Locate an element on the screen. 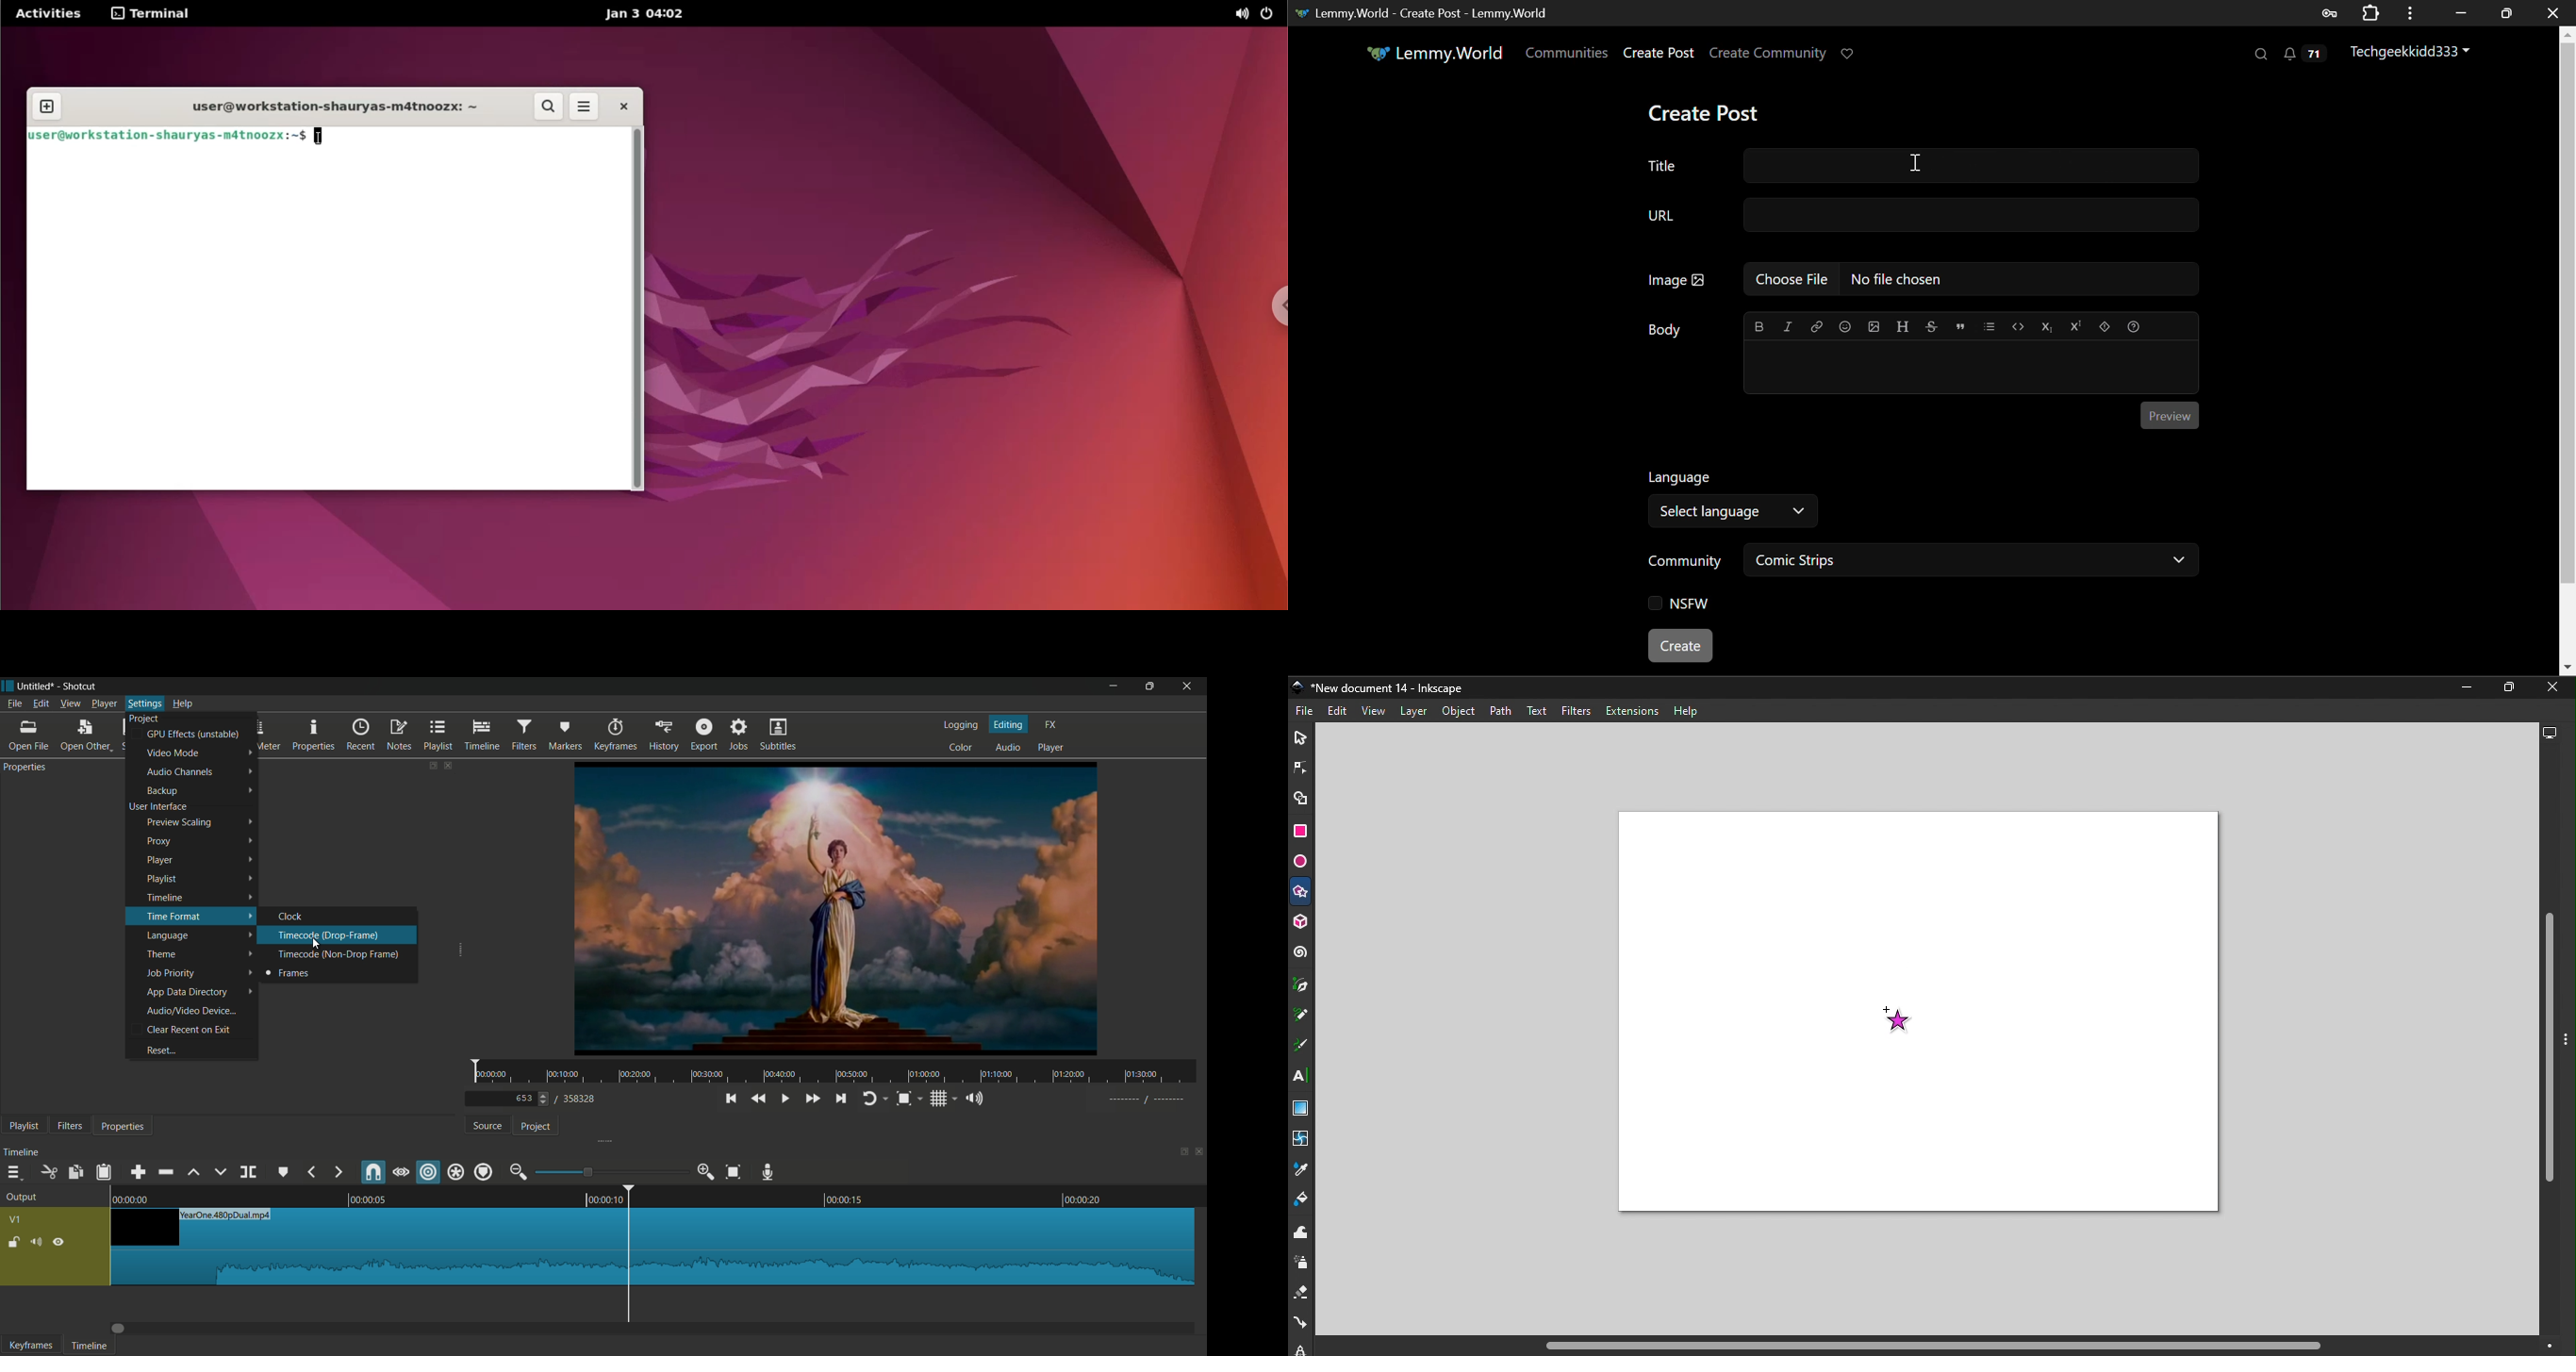  player menu is located at coordinates (105, 703).